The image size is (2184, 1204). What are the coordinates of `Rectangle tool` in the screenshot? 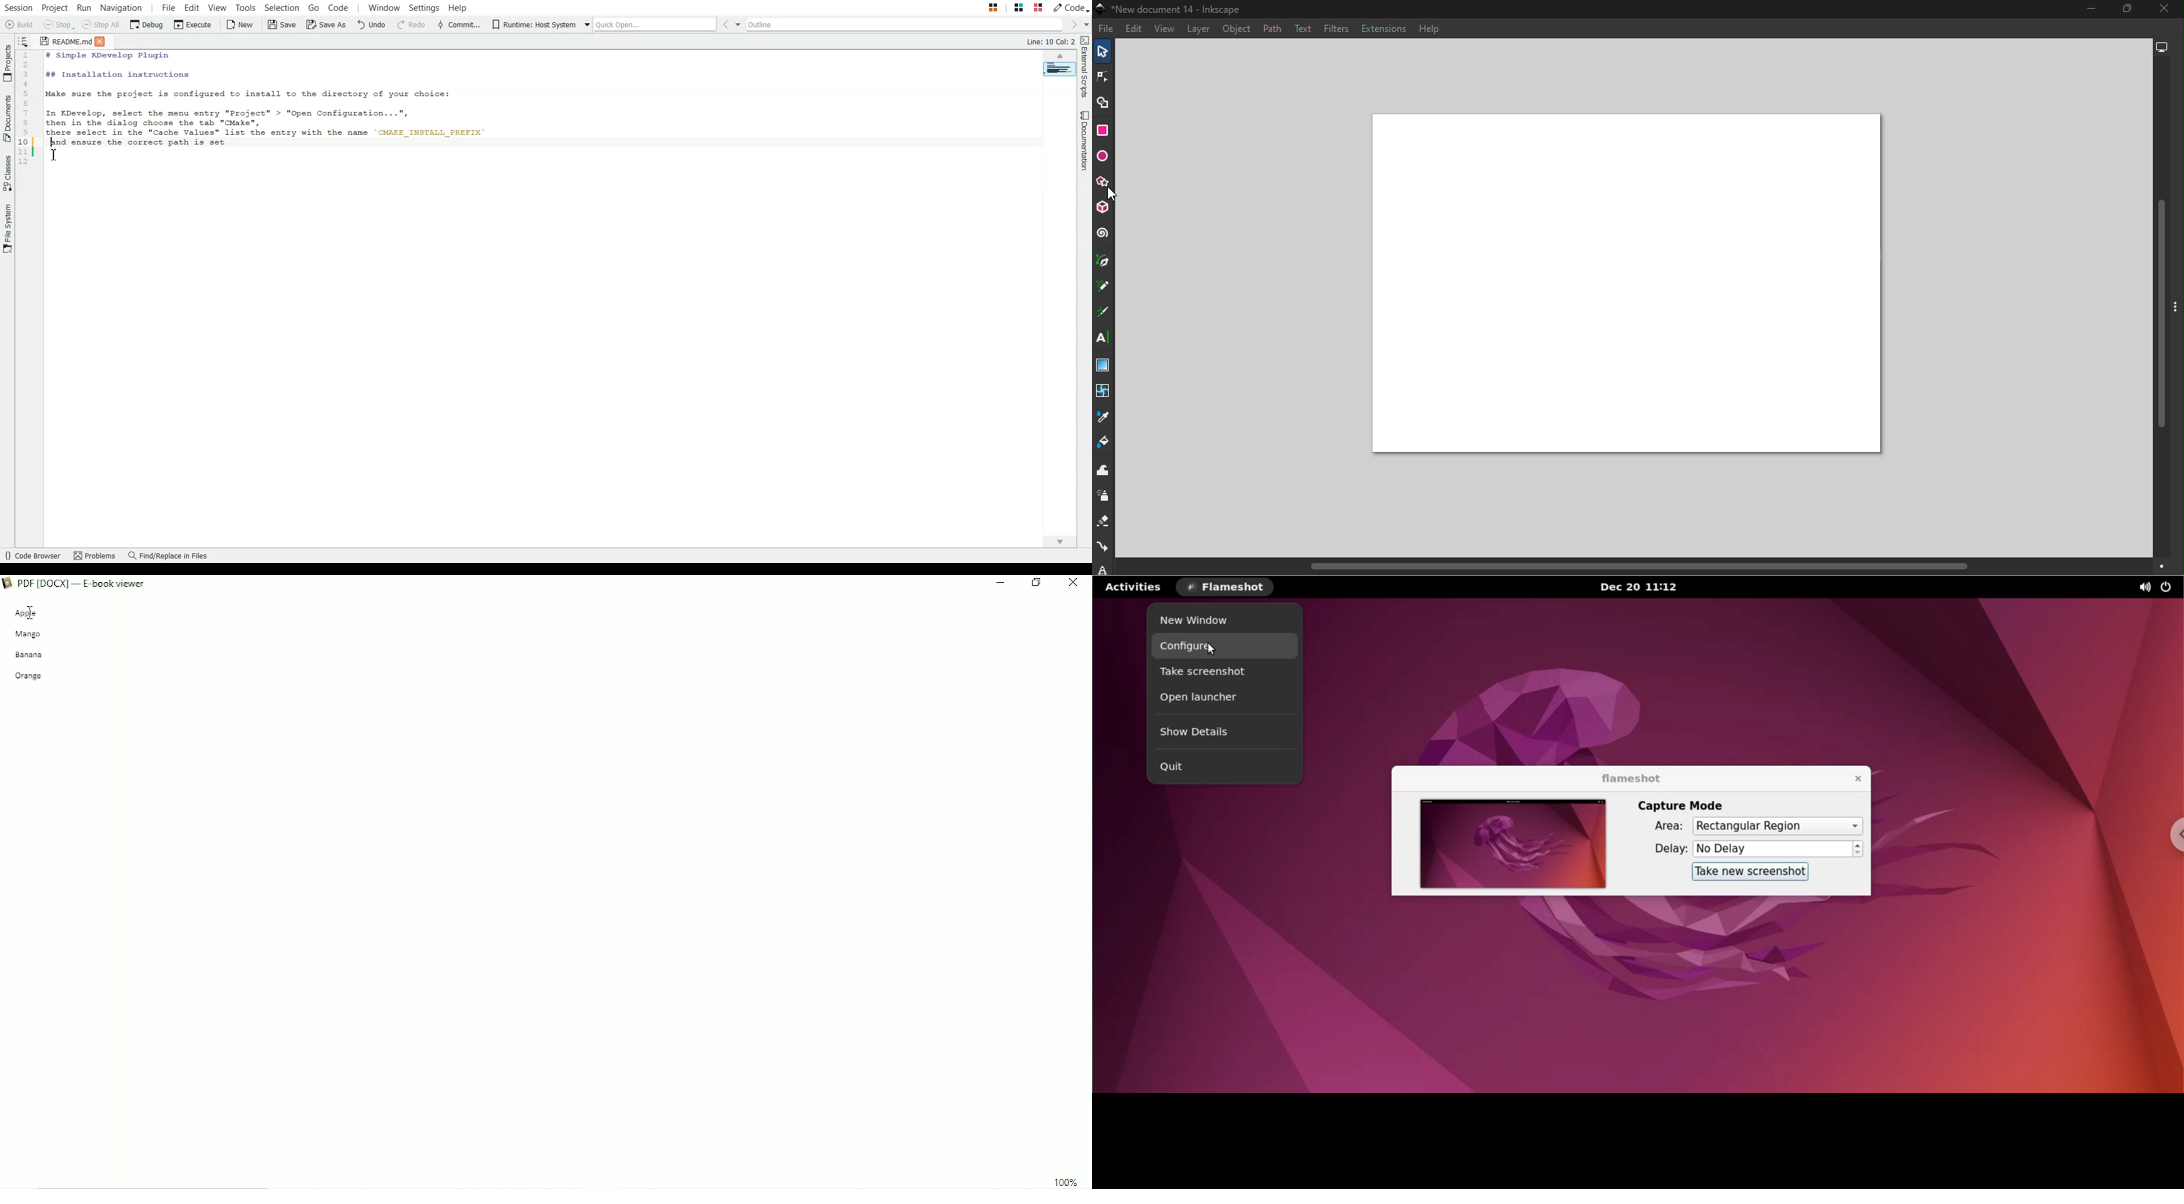 It's located at (1102, 133).